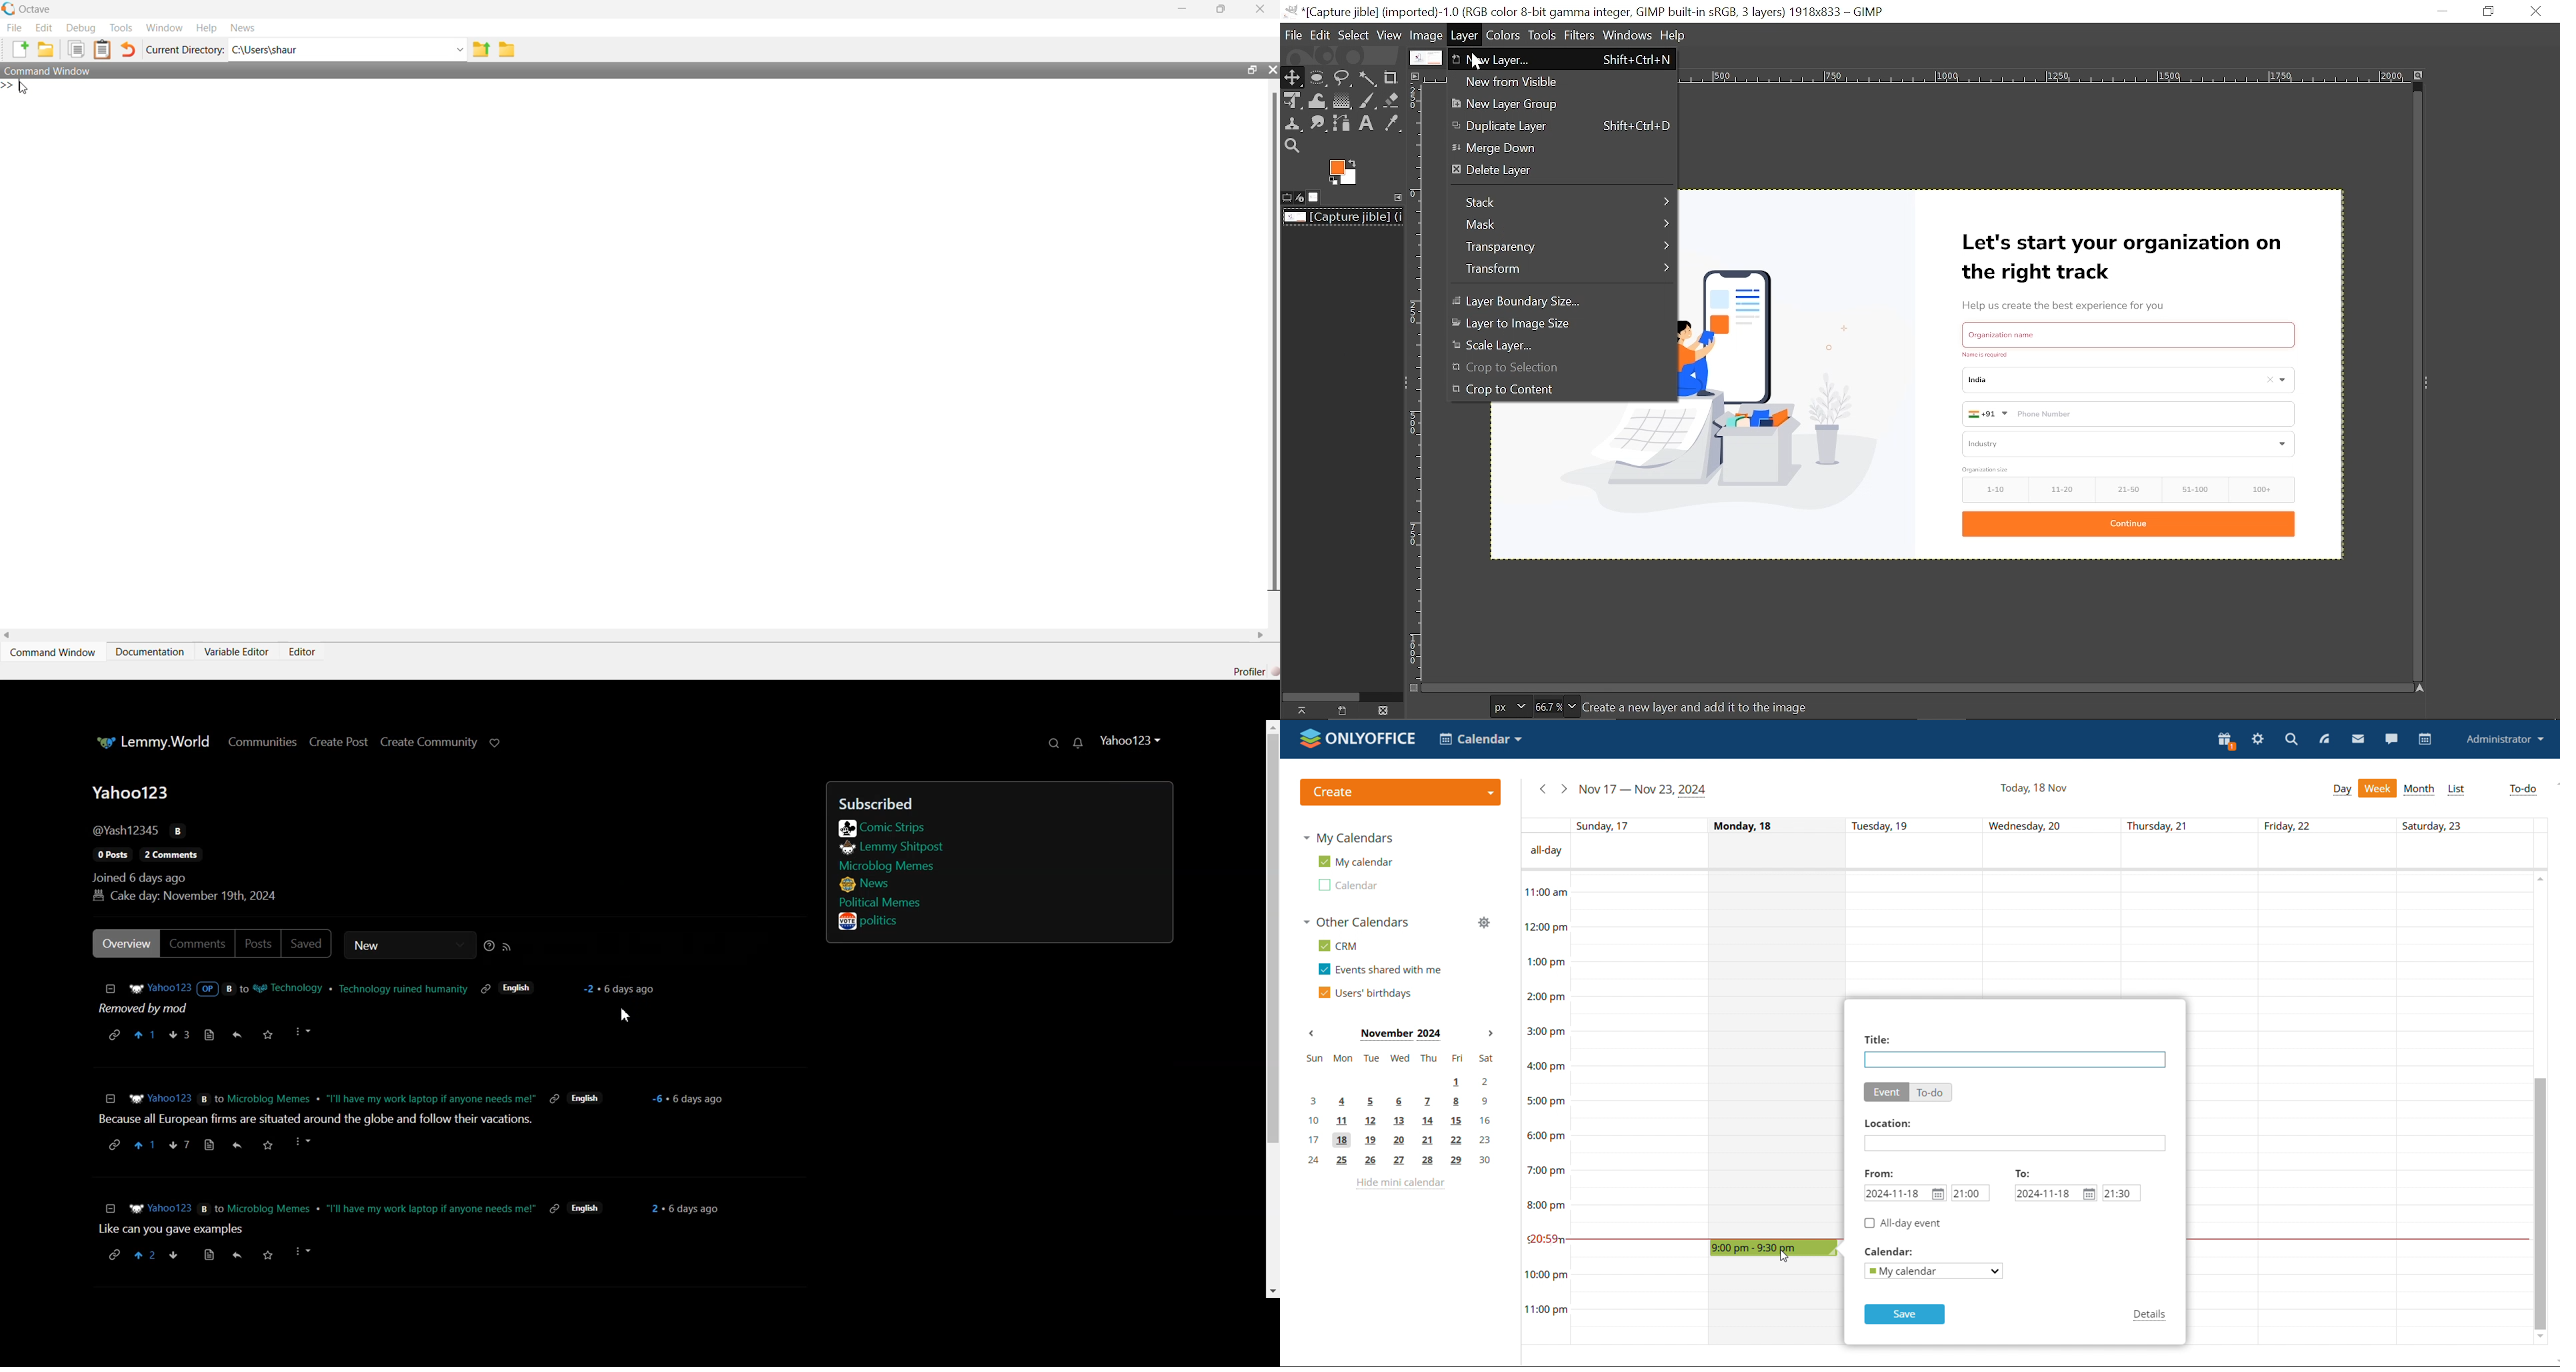  I want to click on next month, so click(1490, 1034).